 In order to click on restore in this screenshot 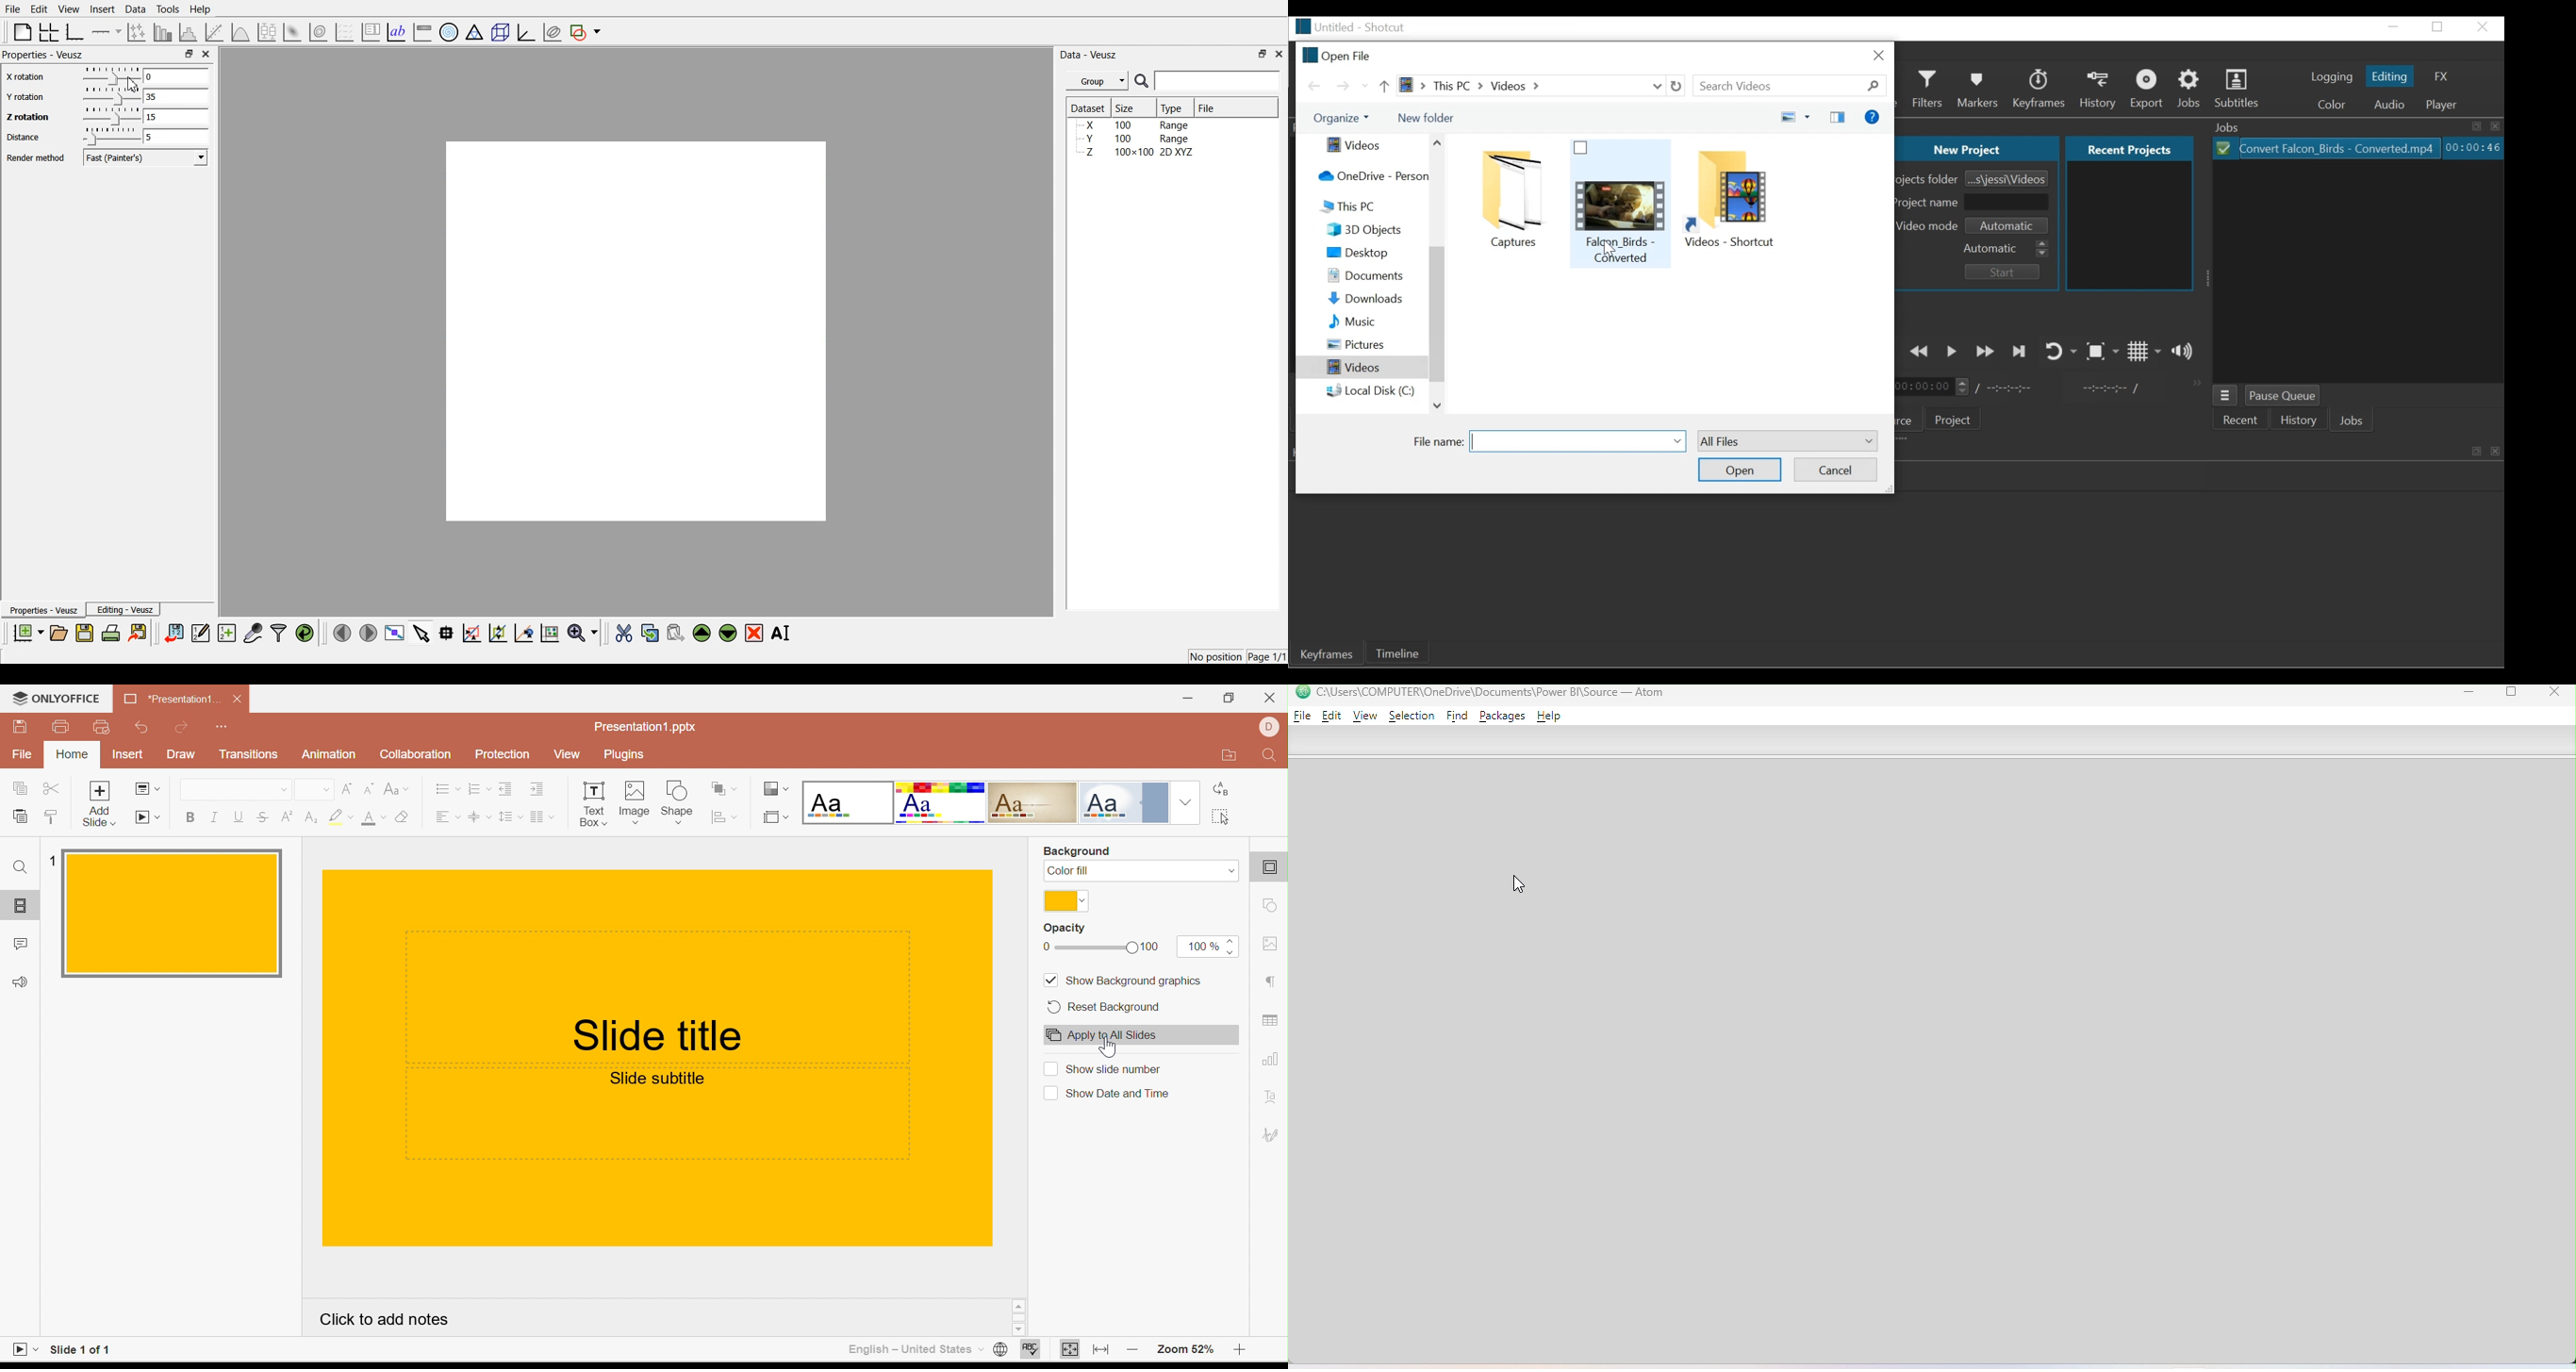, I will do `click(2437, 27)`.